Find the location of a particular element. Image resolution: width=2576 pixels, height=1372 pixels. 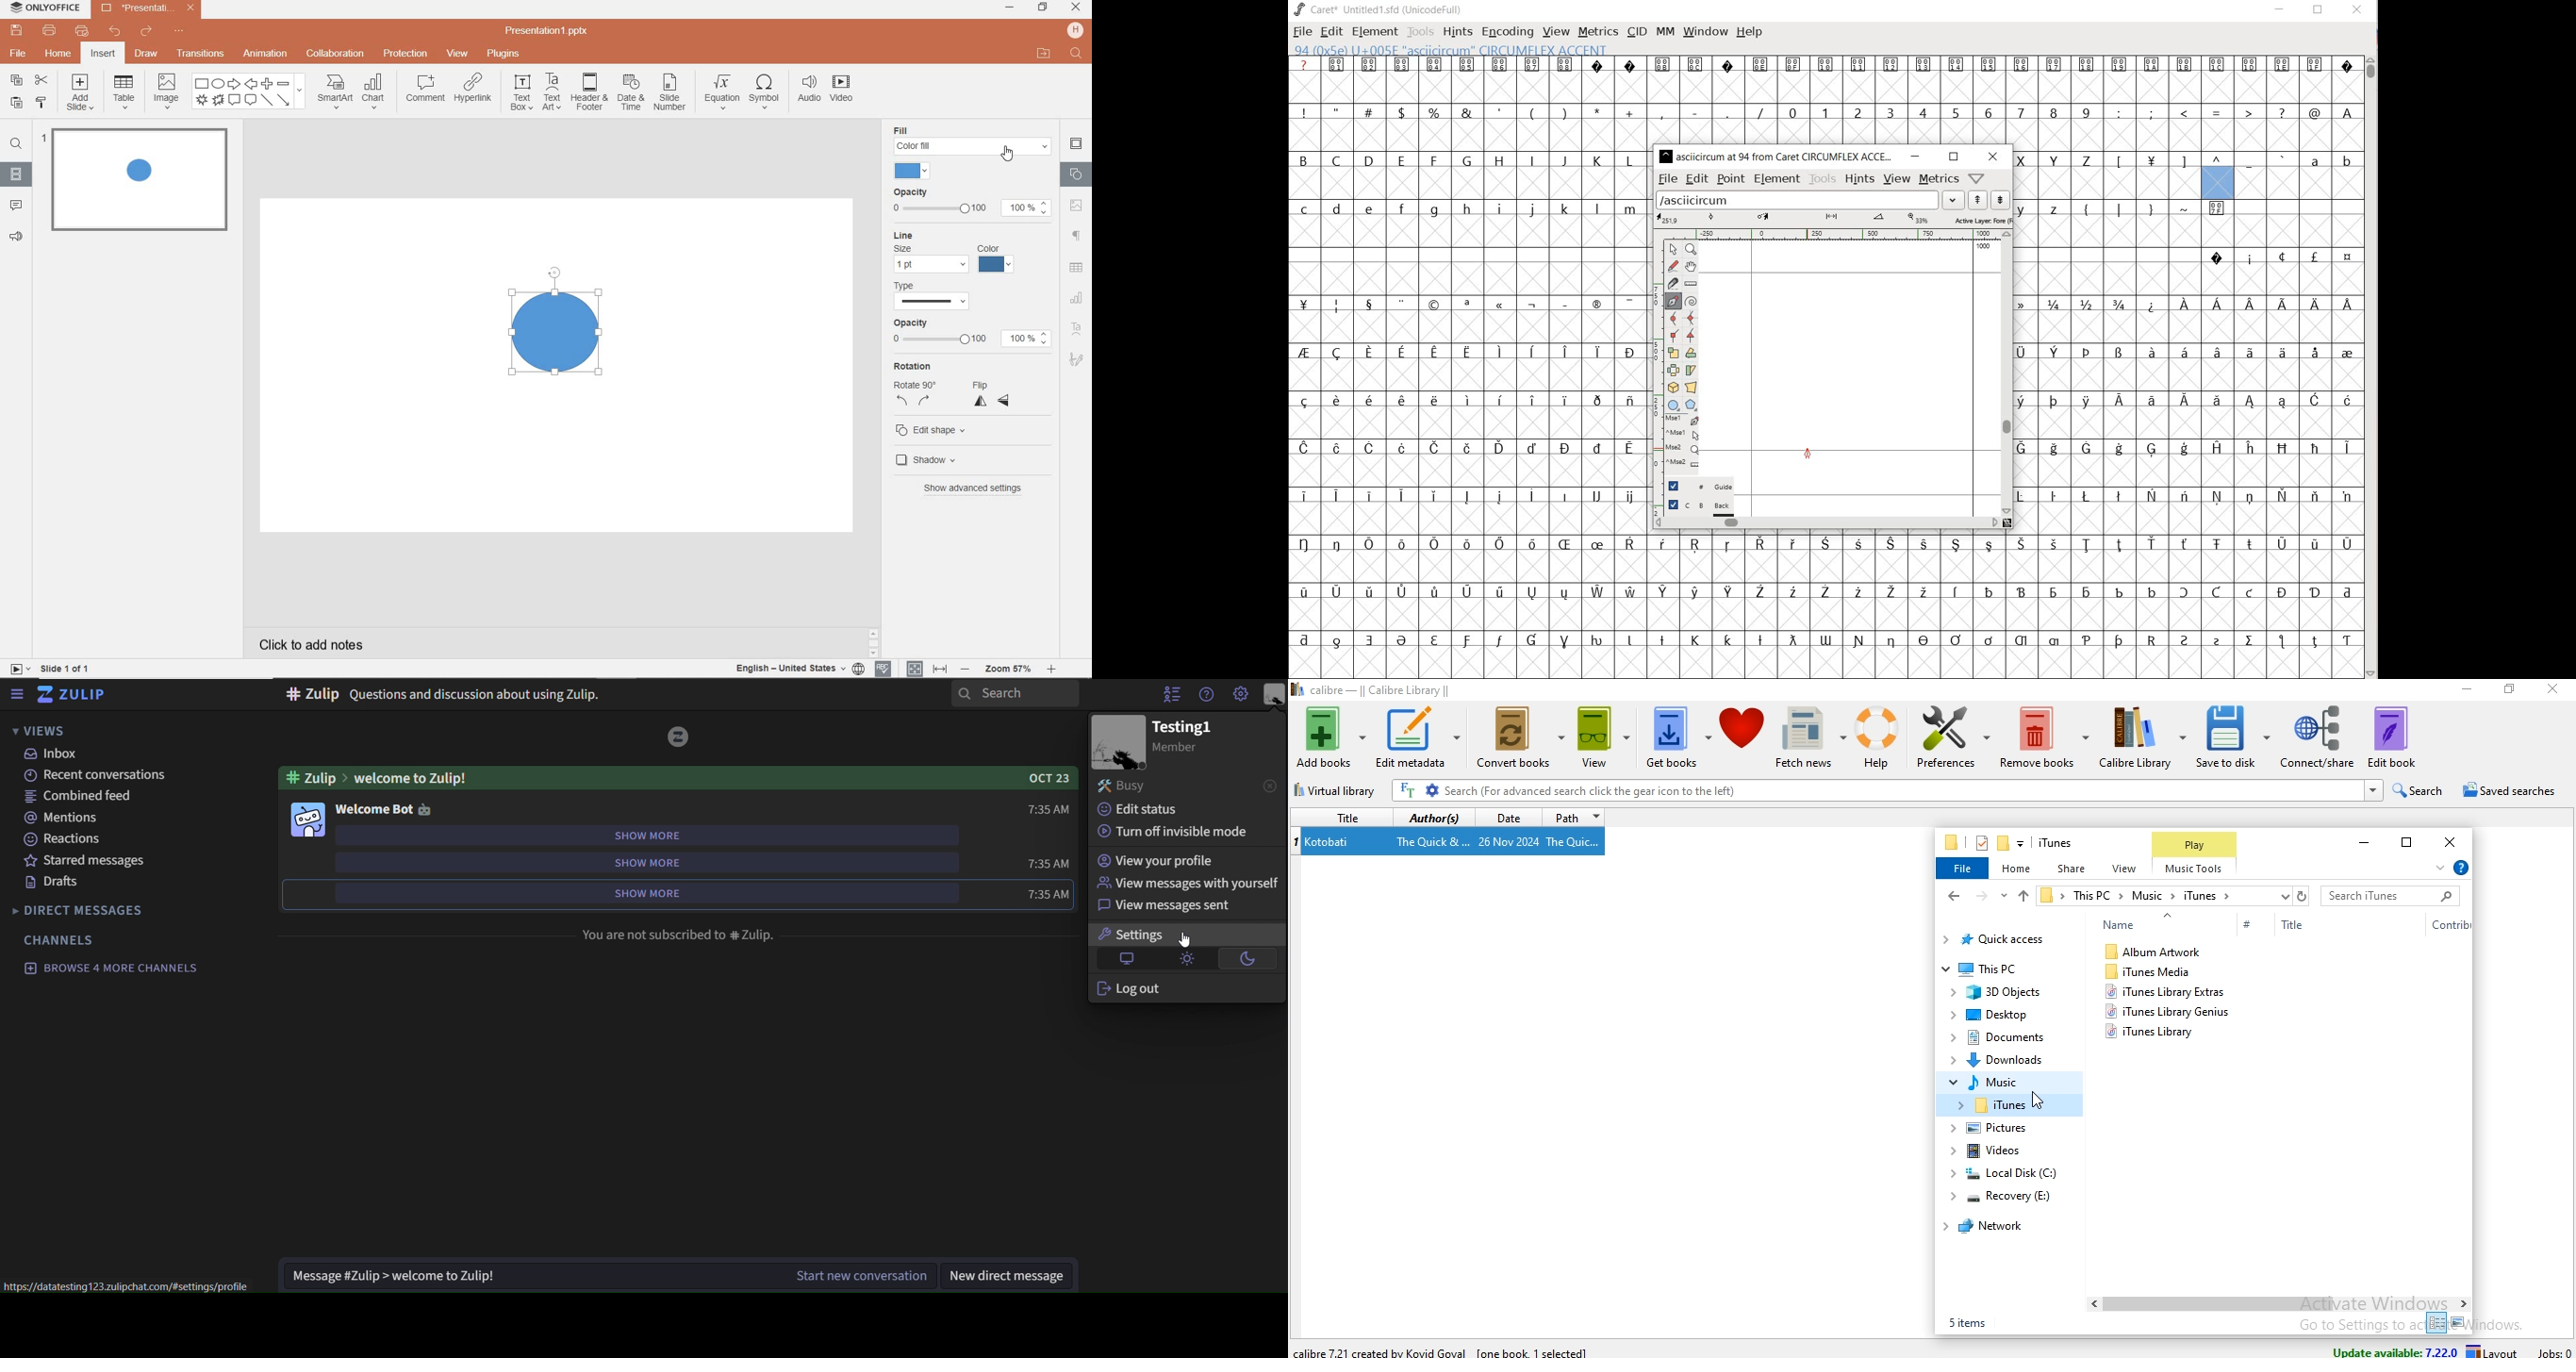

minimize is located at coordinates (1916, 156).